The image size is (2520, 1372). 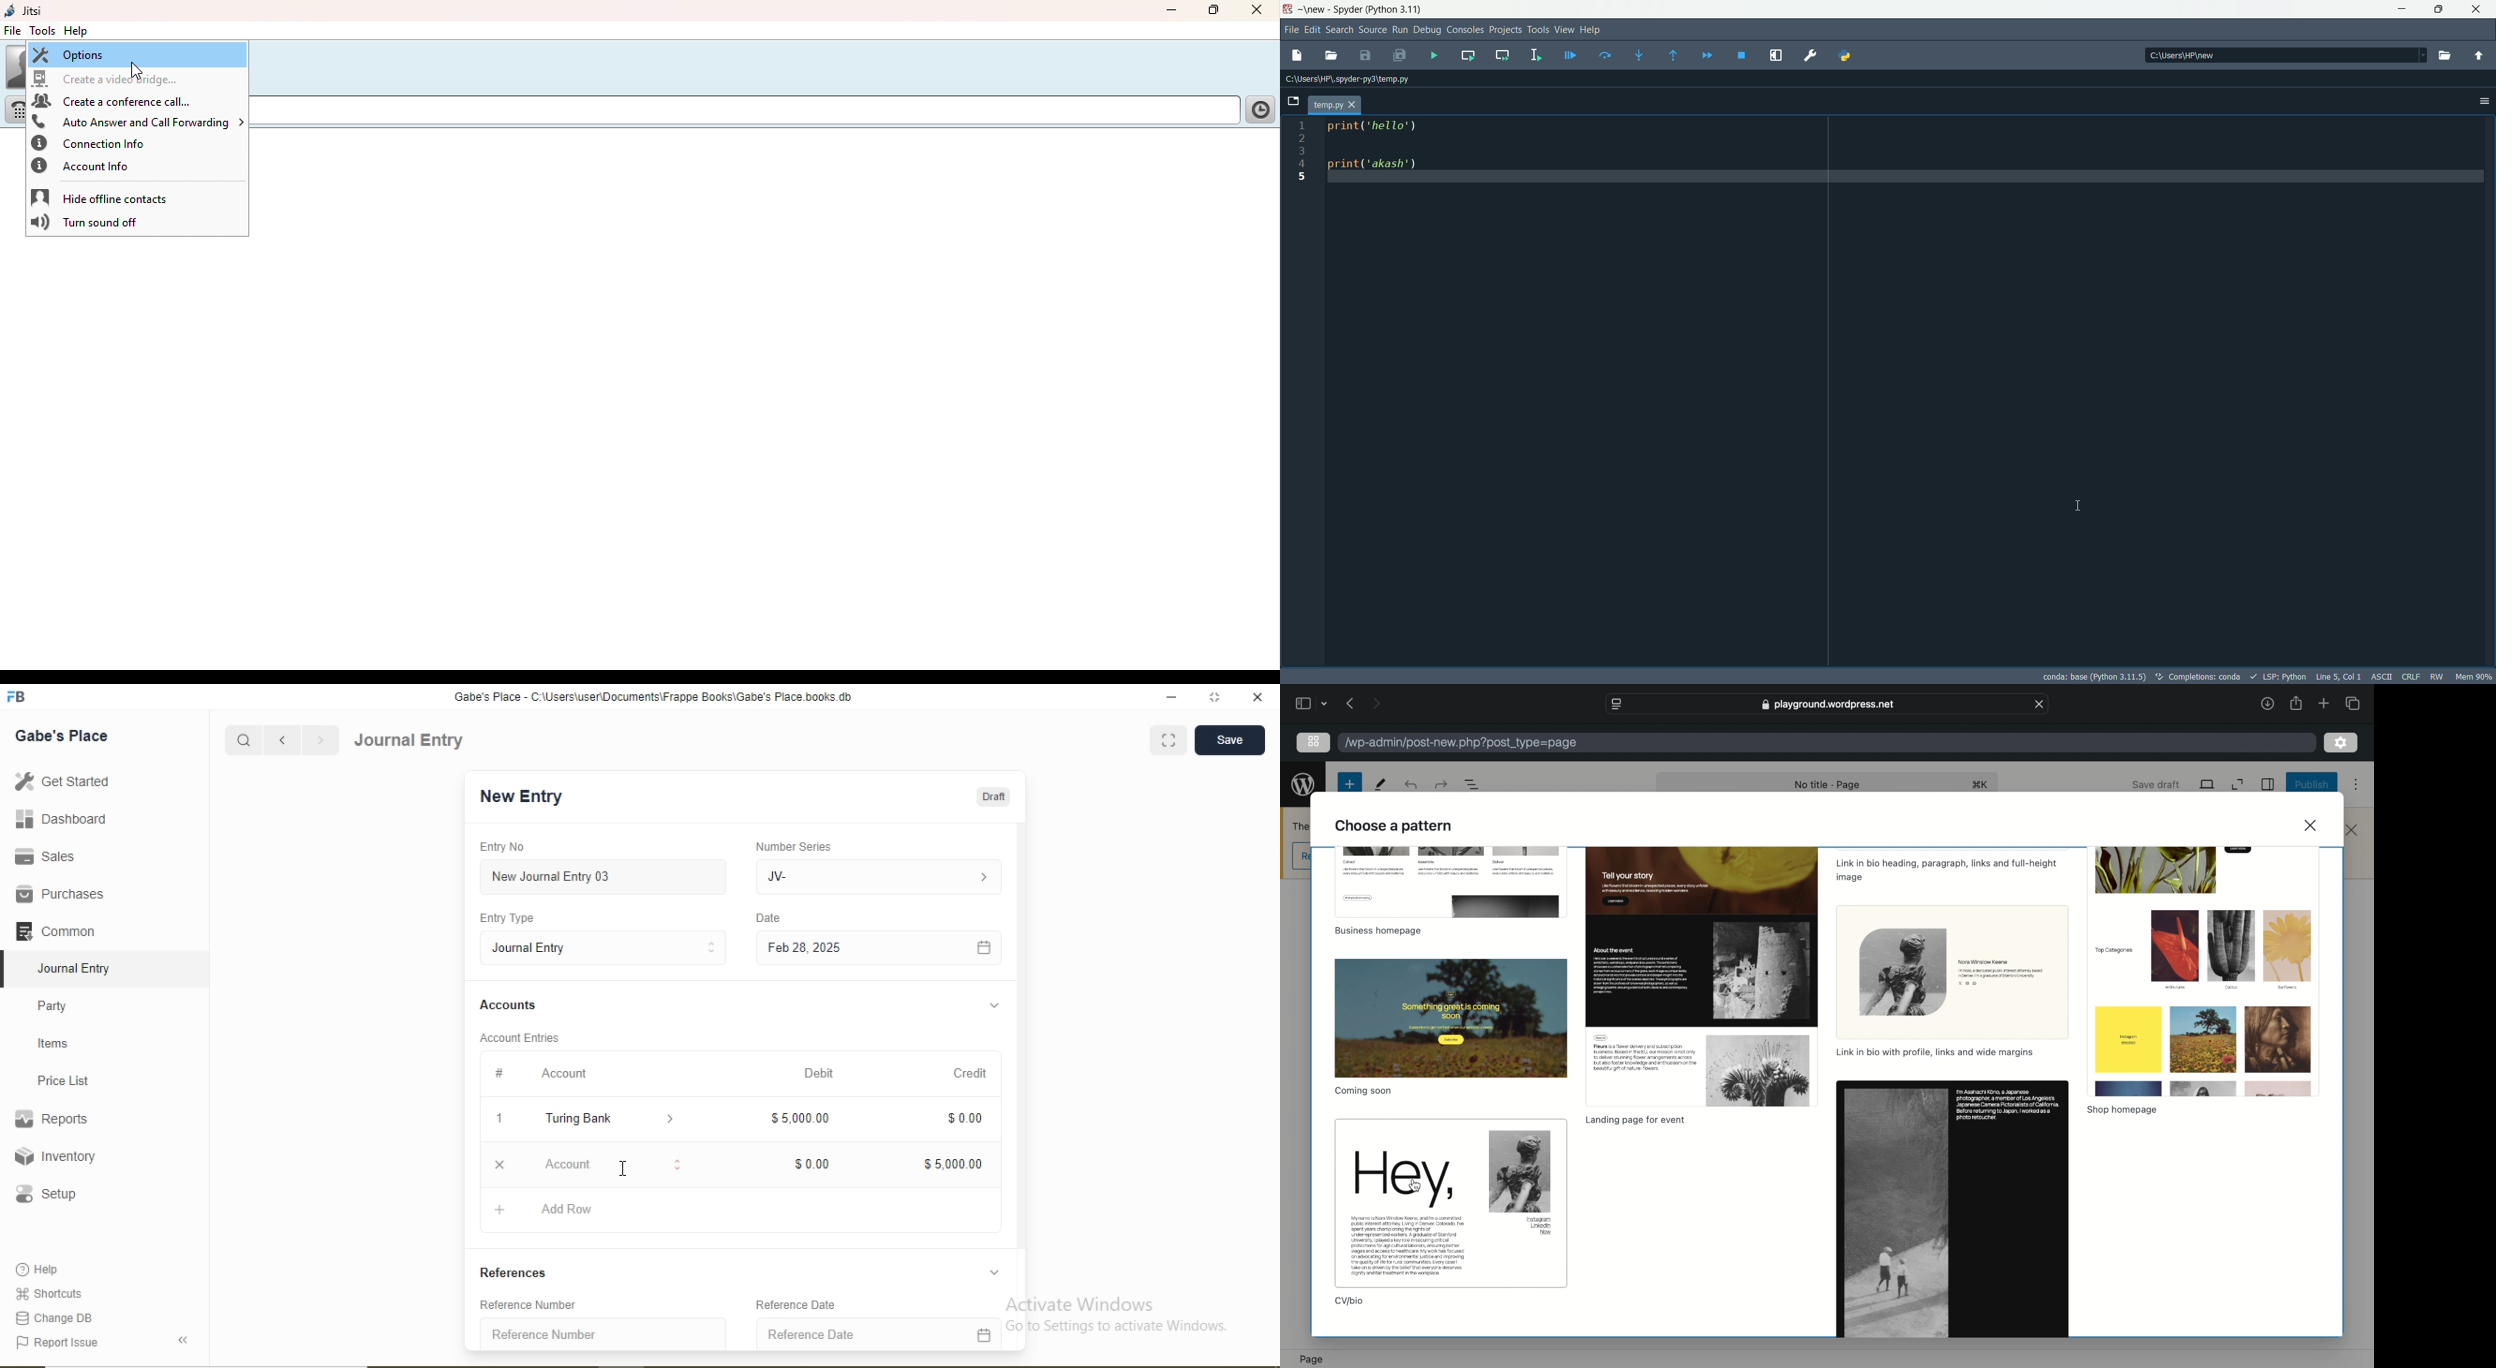 I want to click on search menu, so click(x=1339, y=30).